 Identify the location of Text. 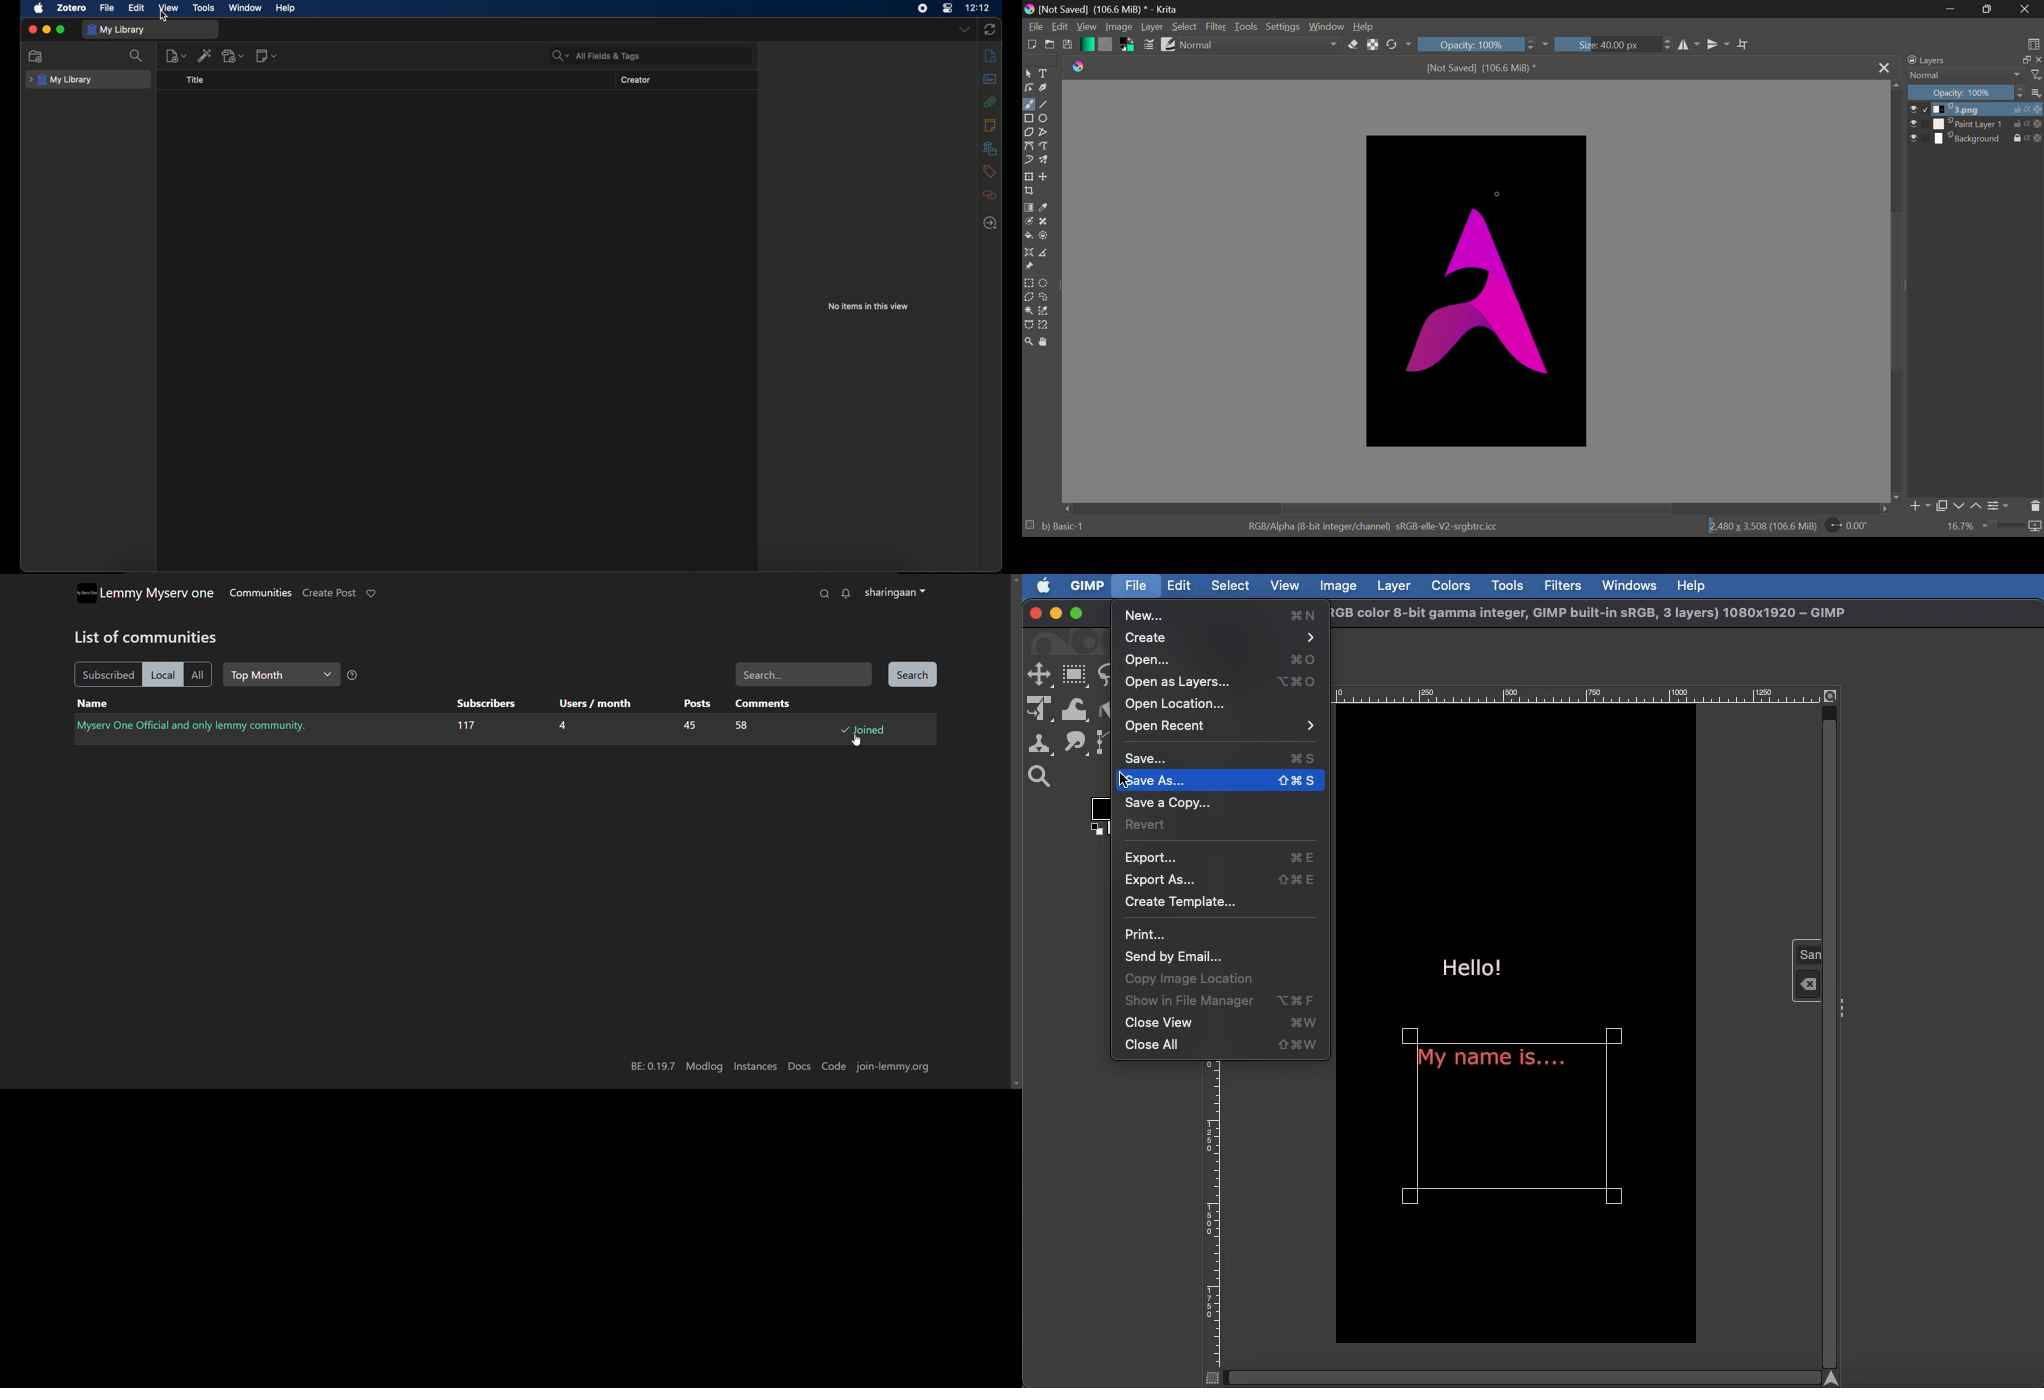
(1044, 73).